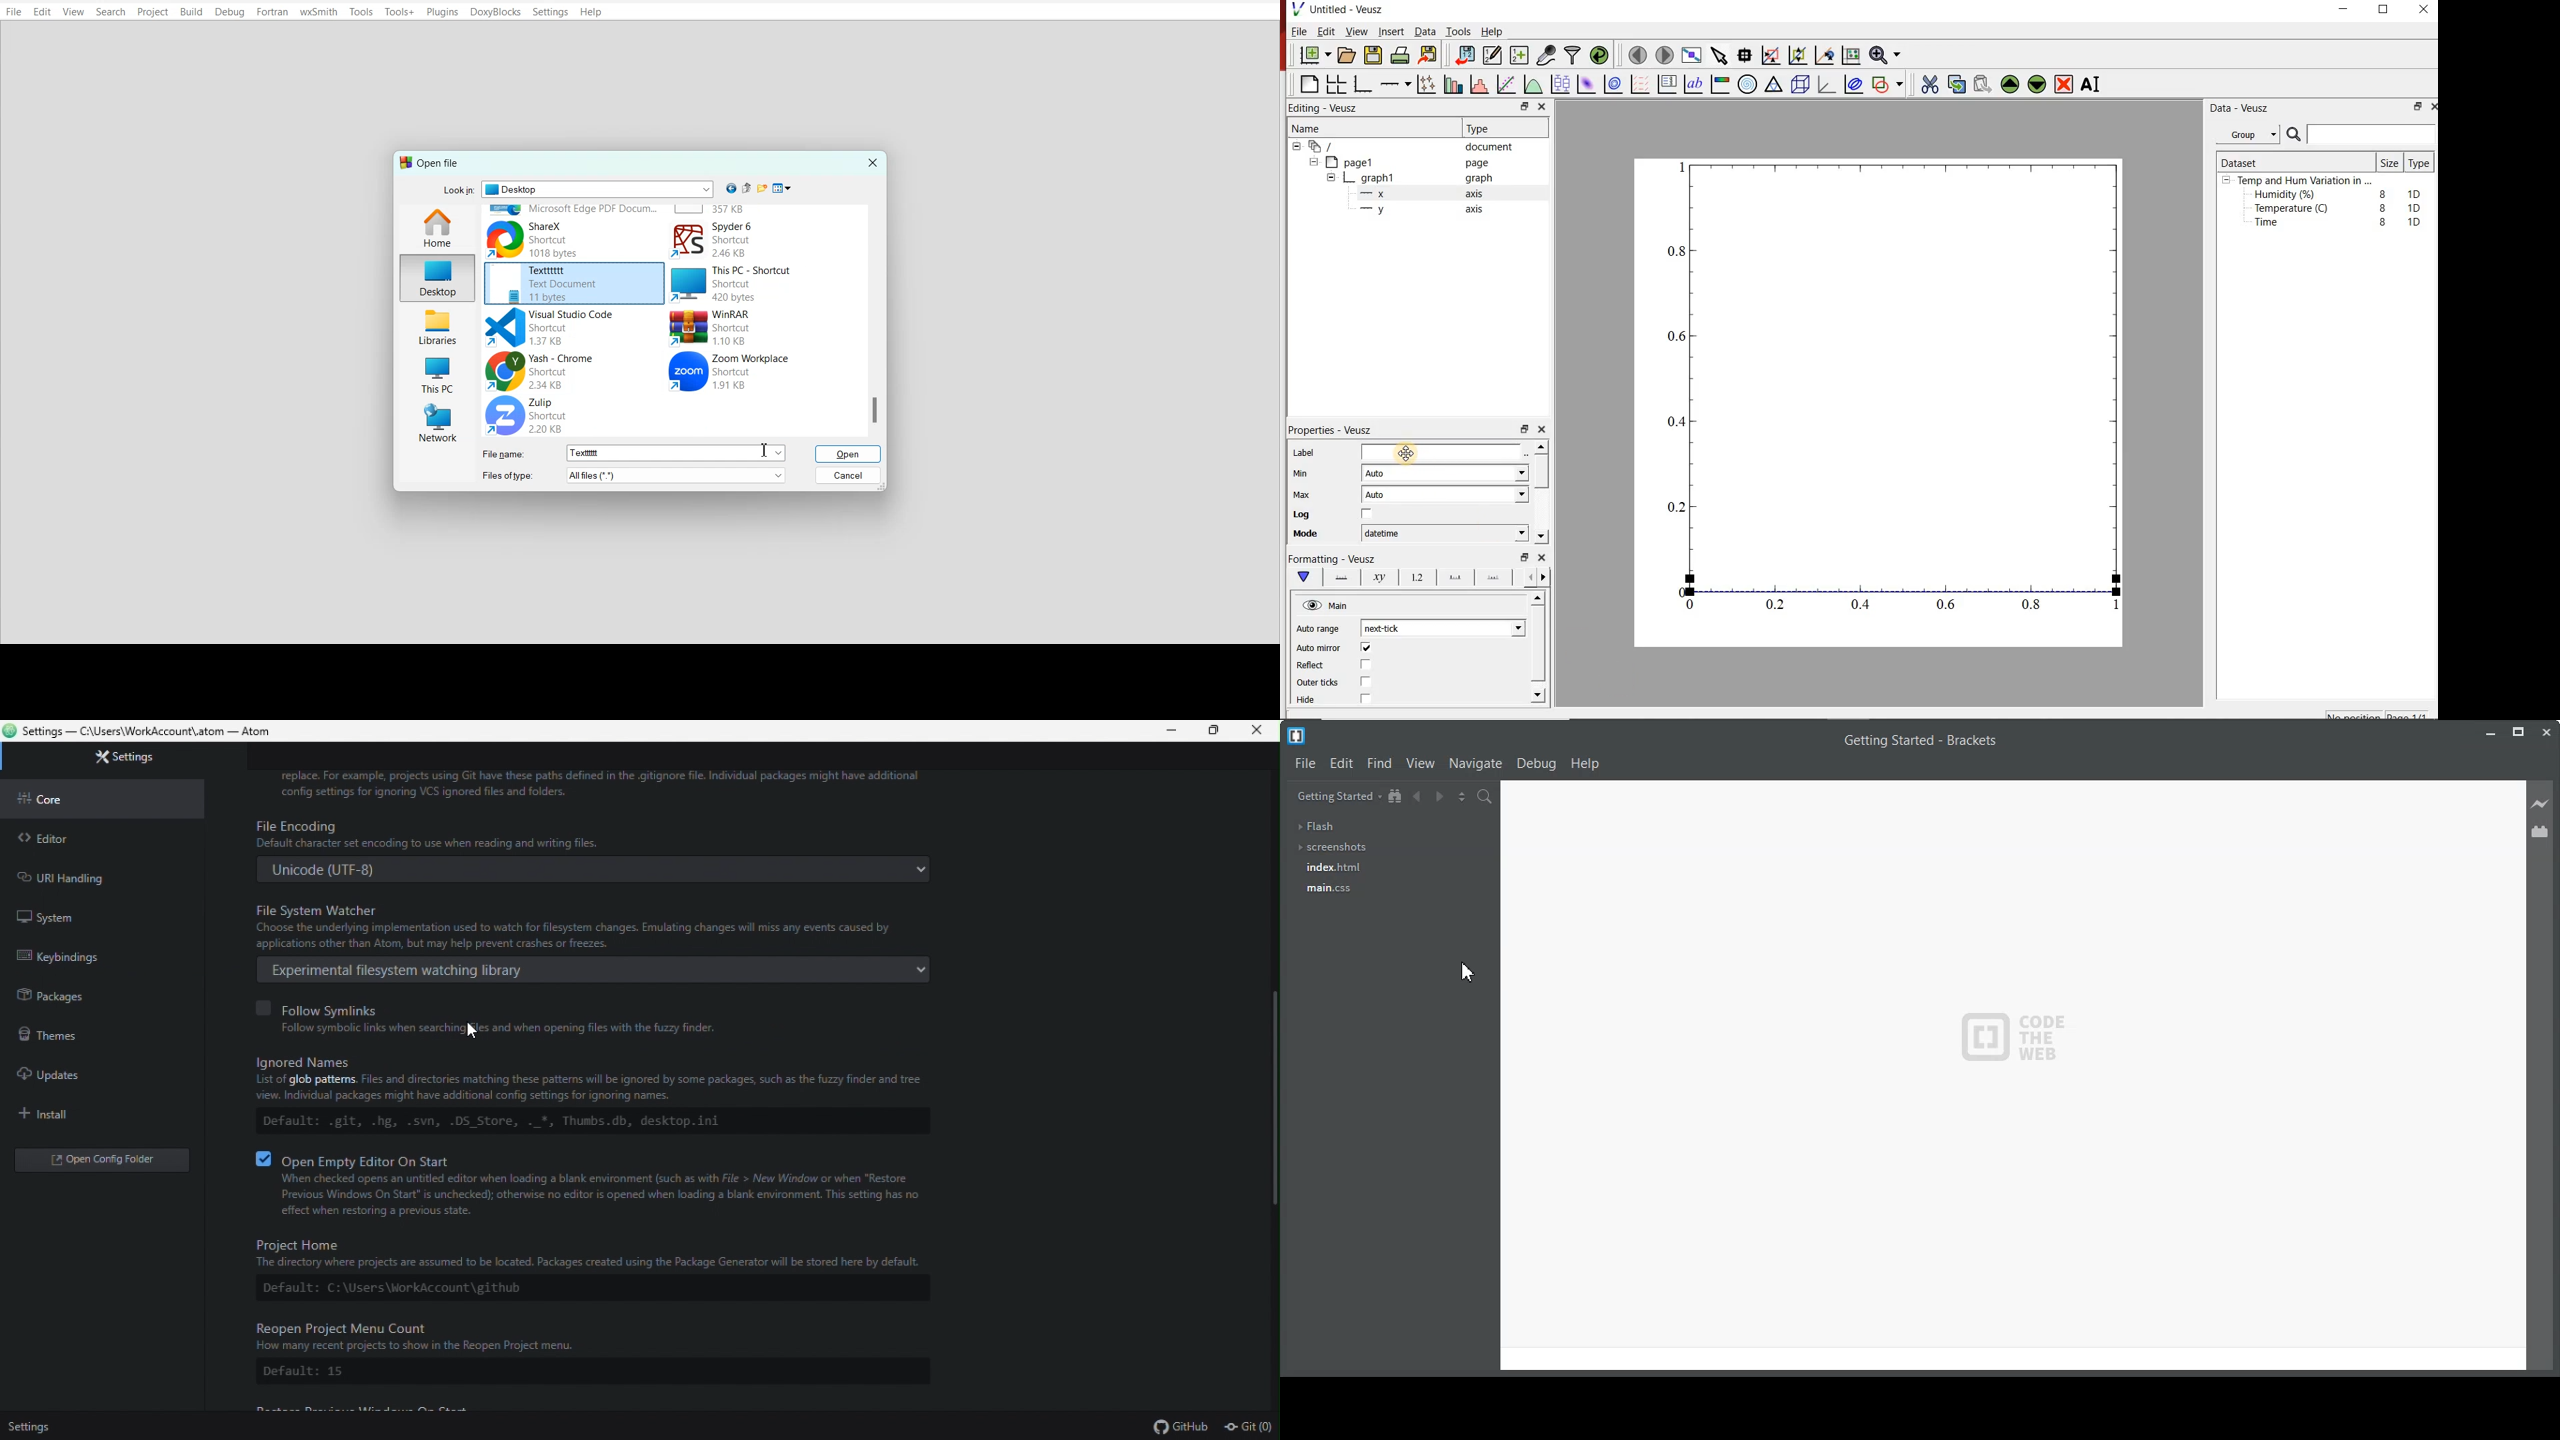 This screenshot has width=2576, height=1456. I want to click on Minimize, so click(1172, 730).